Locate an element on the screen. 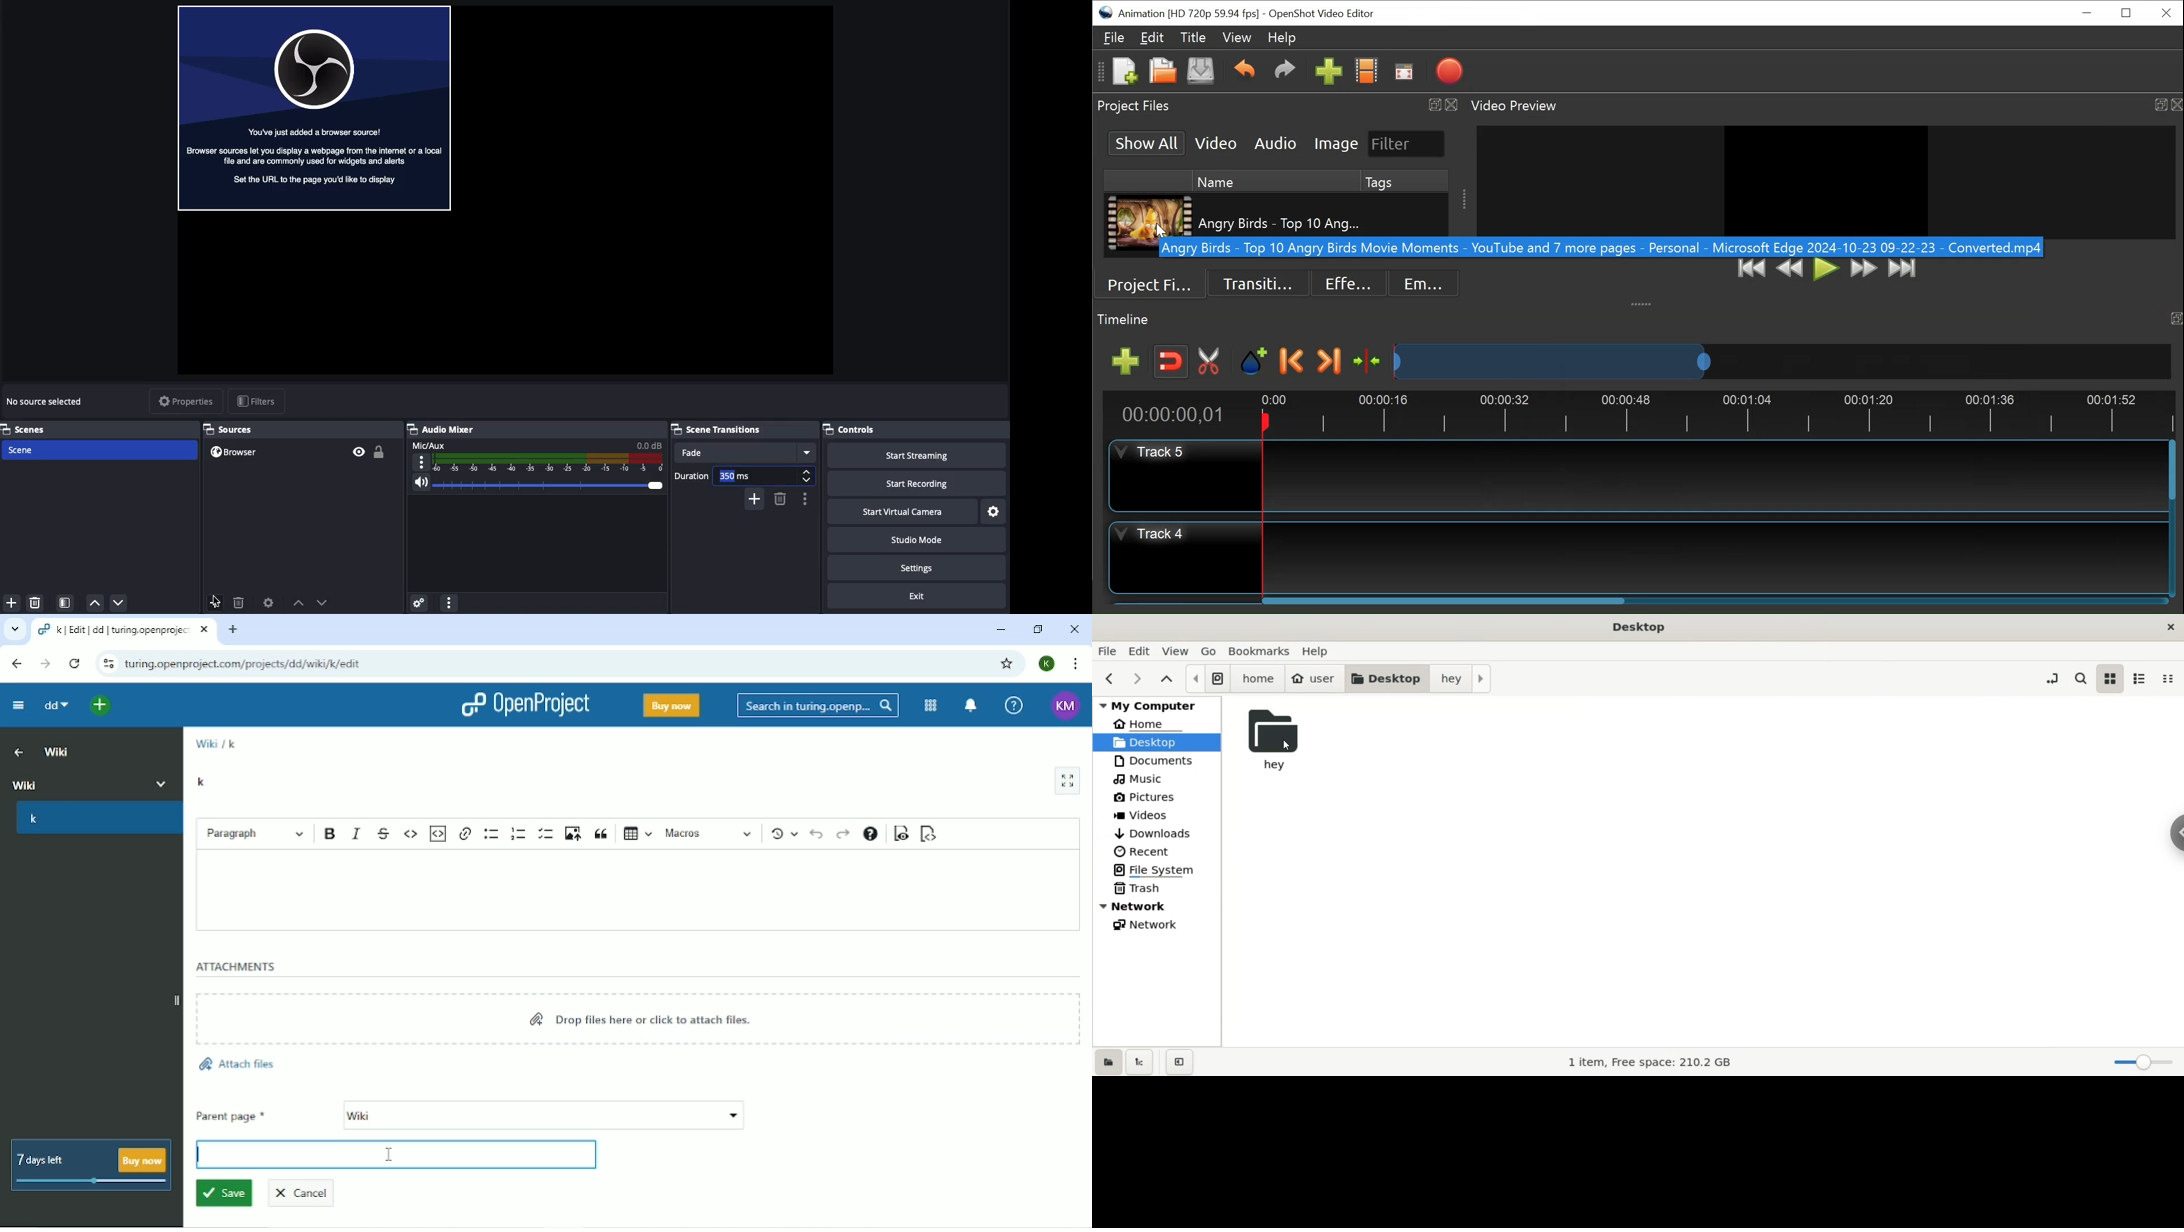 The width and height of the screenshot is (2184, 1232). Transition is located at coordinates (1258, 284).